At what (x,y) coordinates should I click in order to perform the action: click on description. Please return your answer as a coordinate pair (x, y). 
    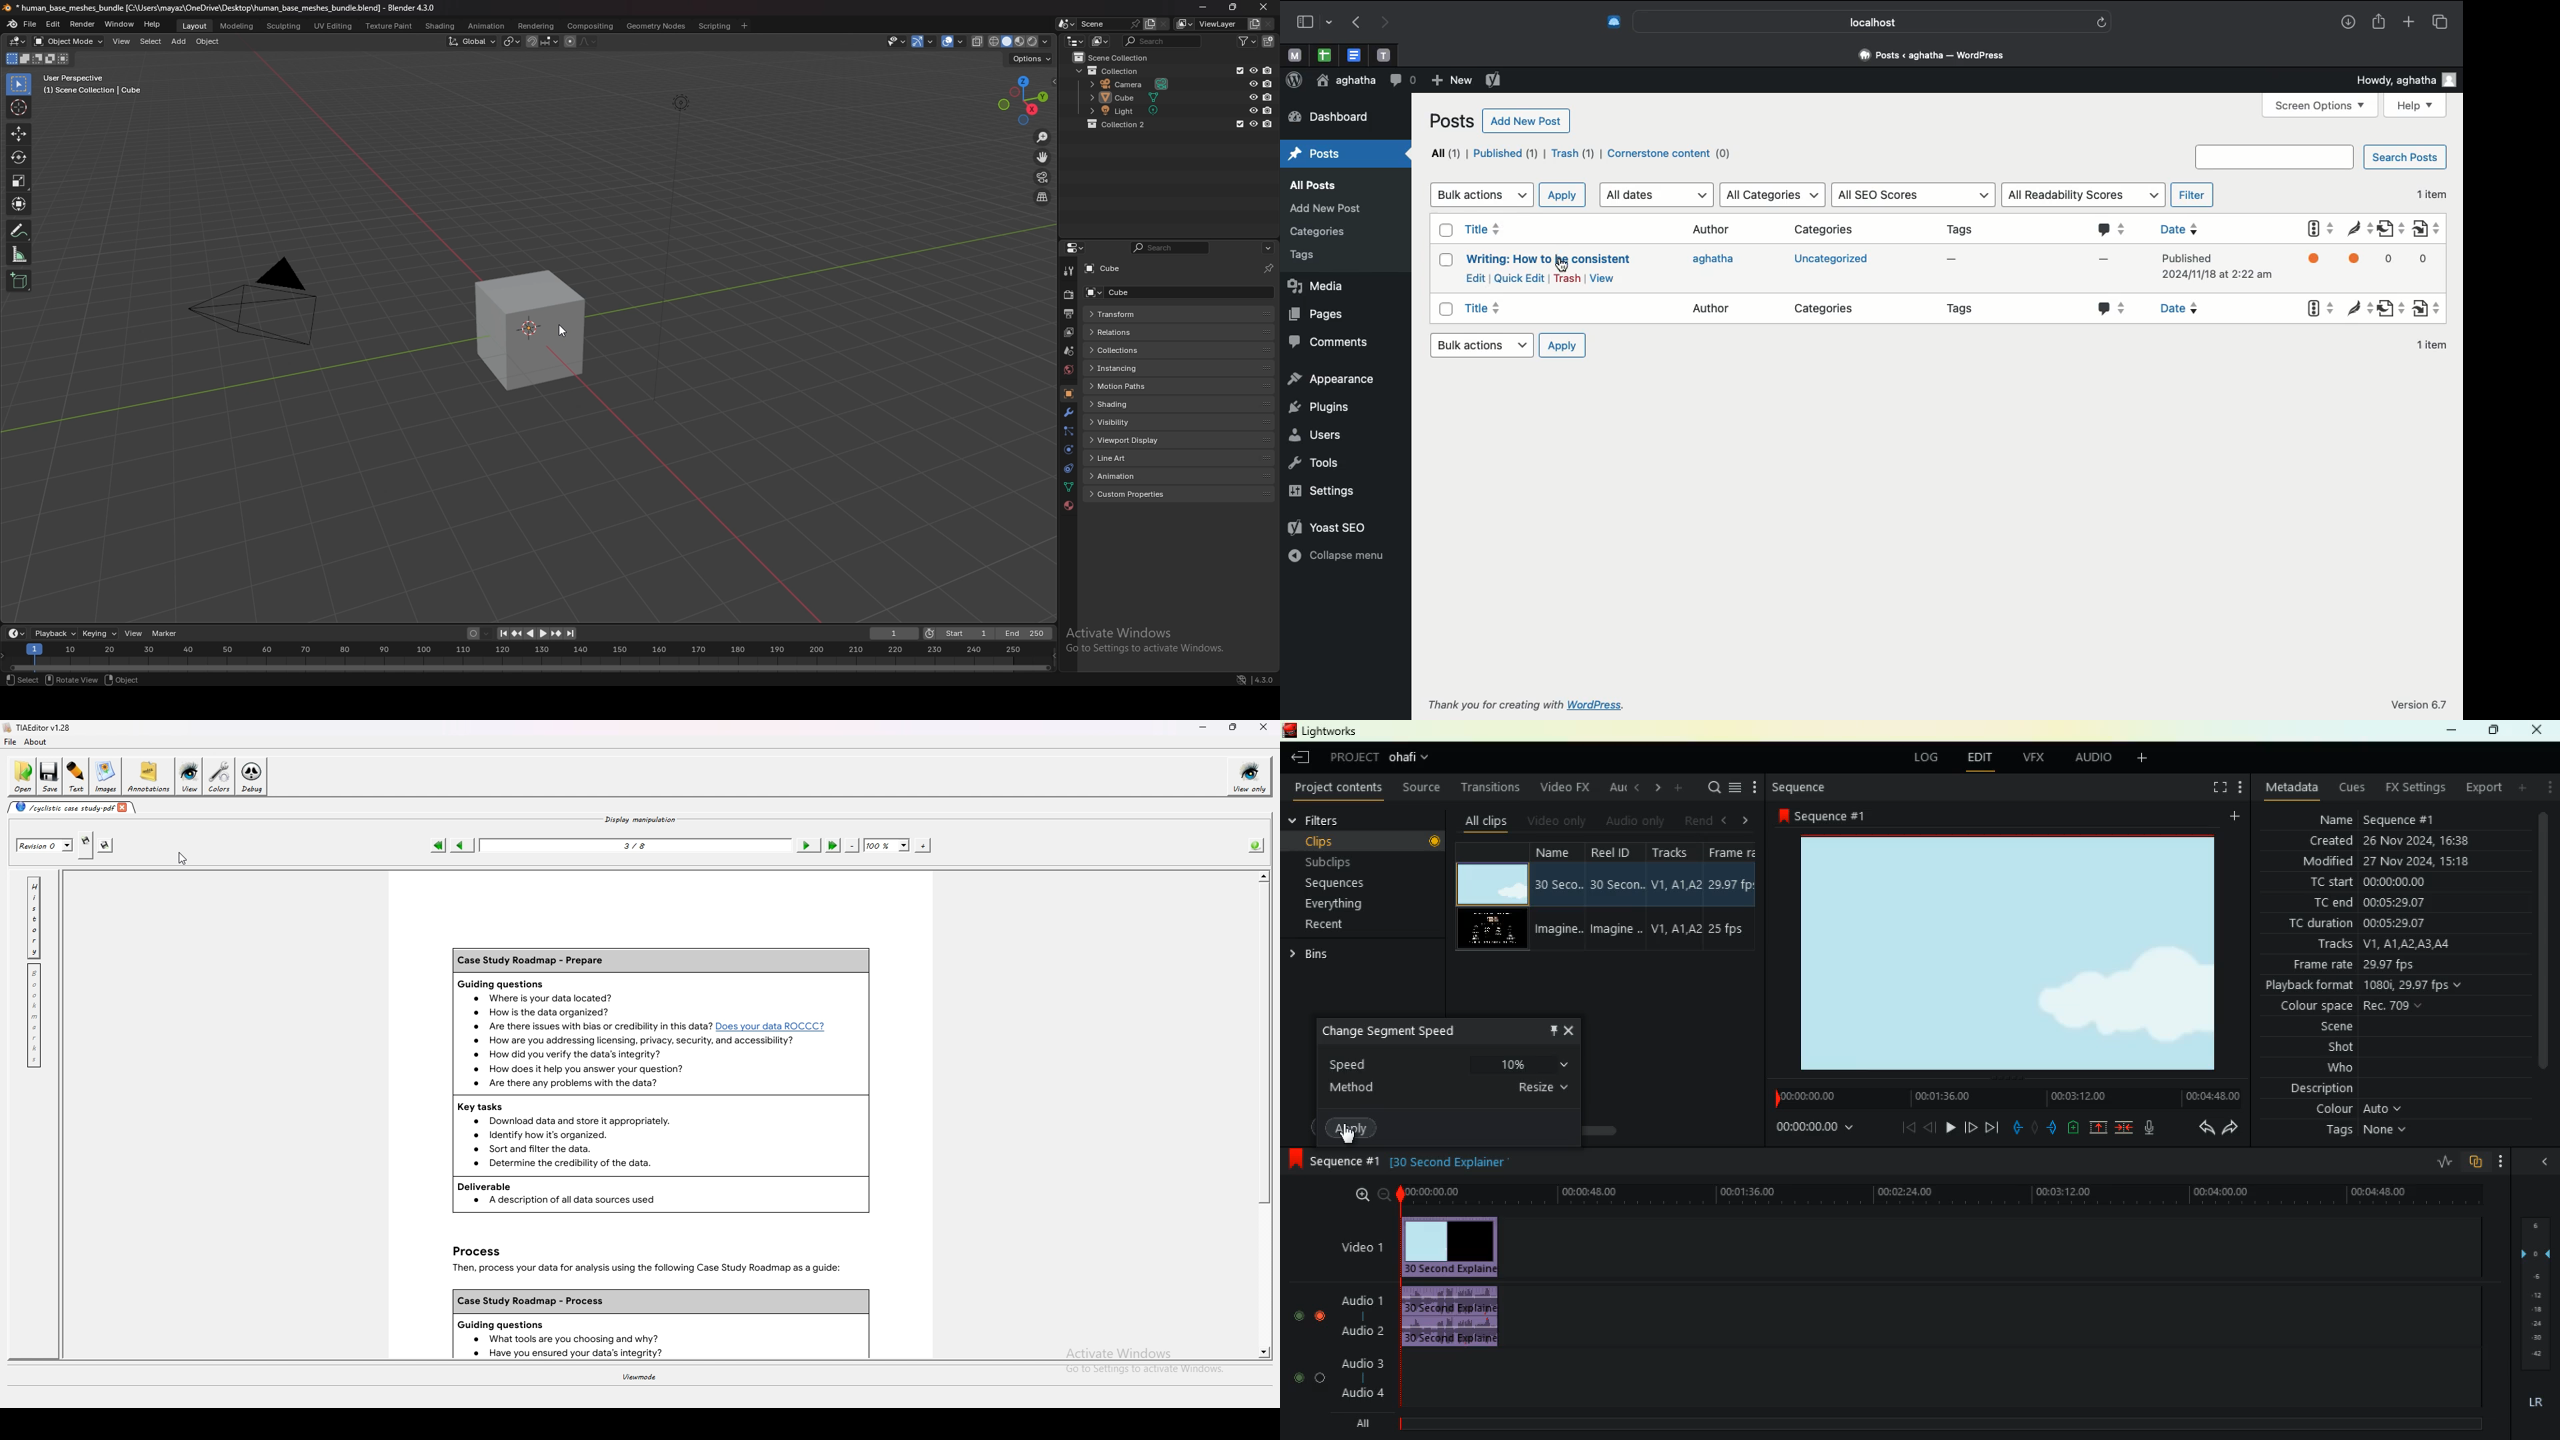
    Looking at the image, I should click on (2322, 1089).